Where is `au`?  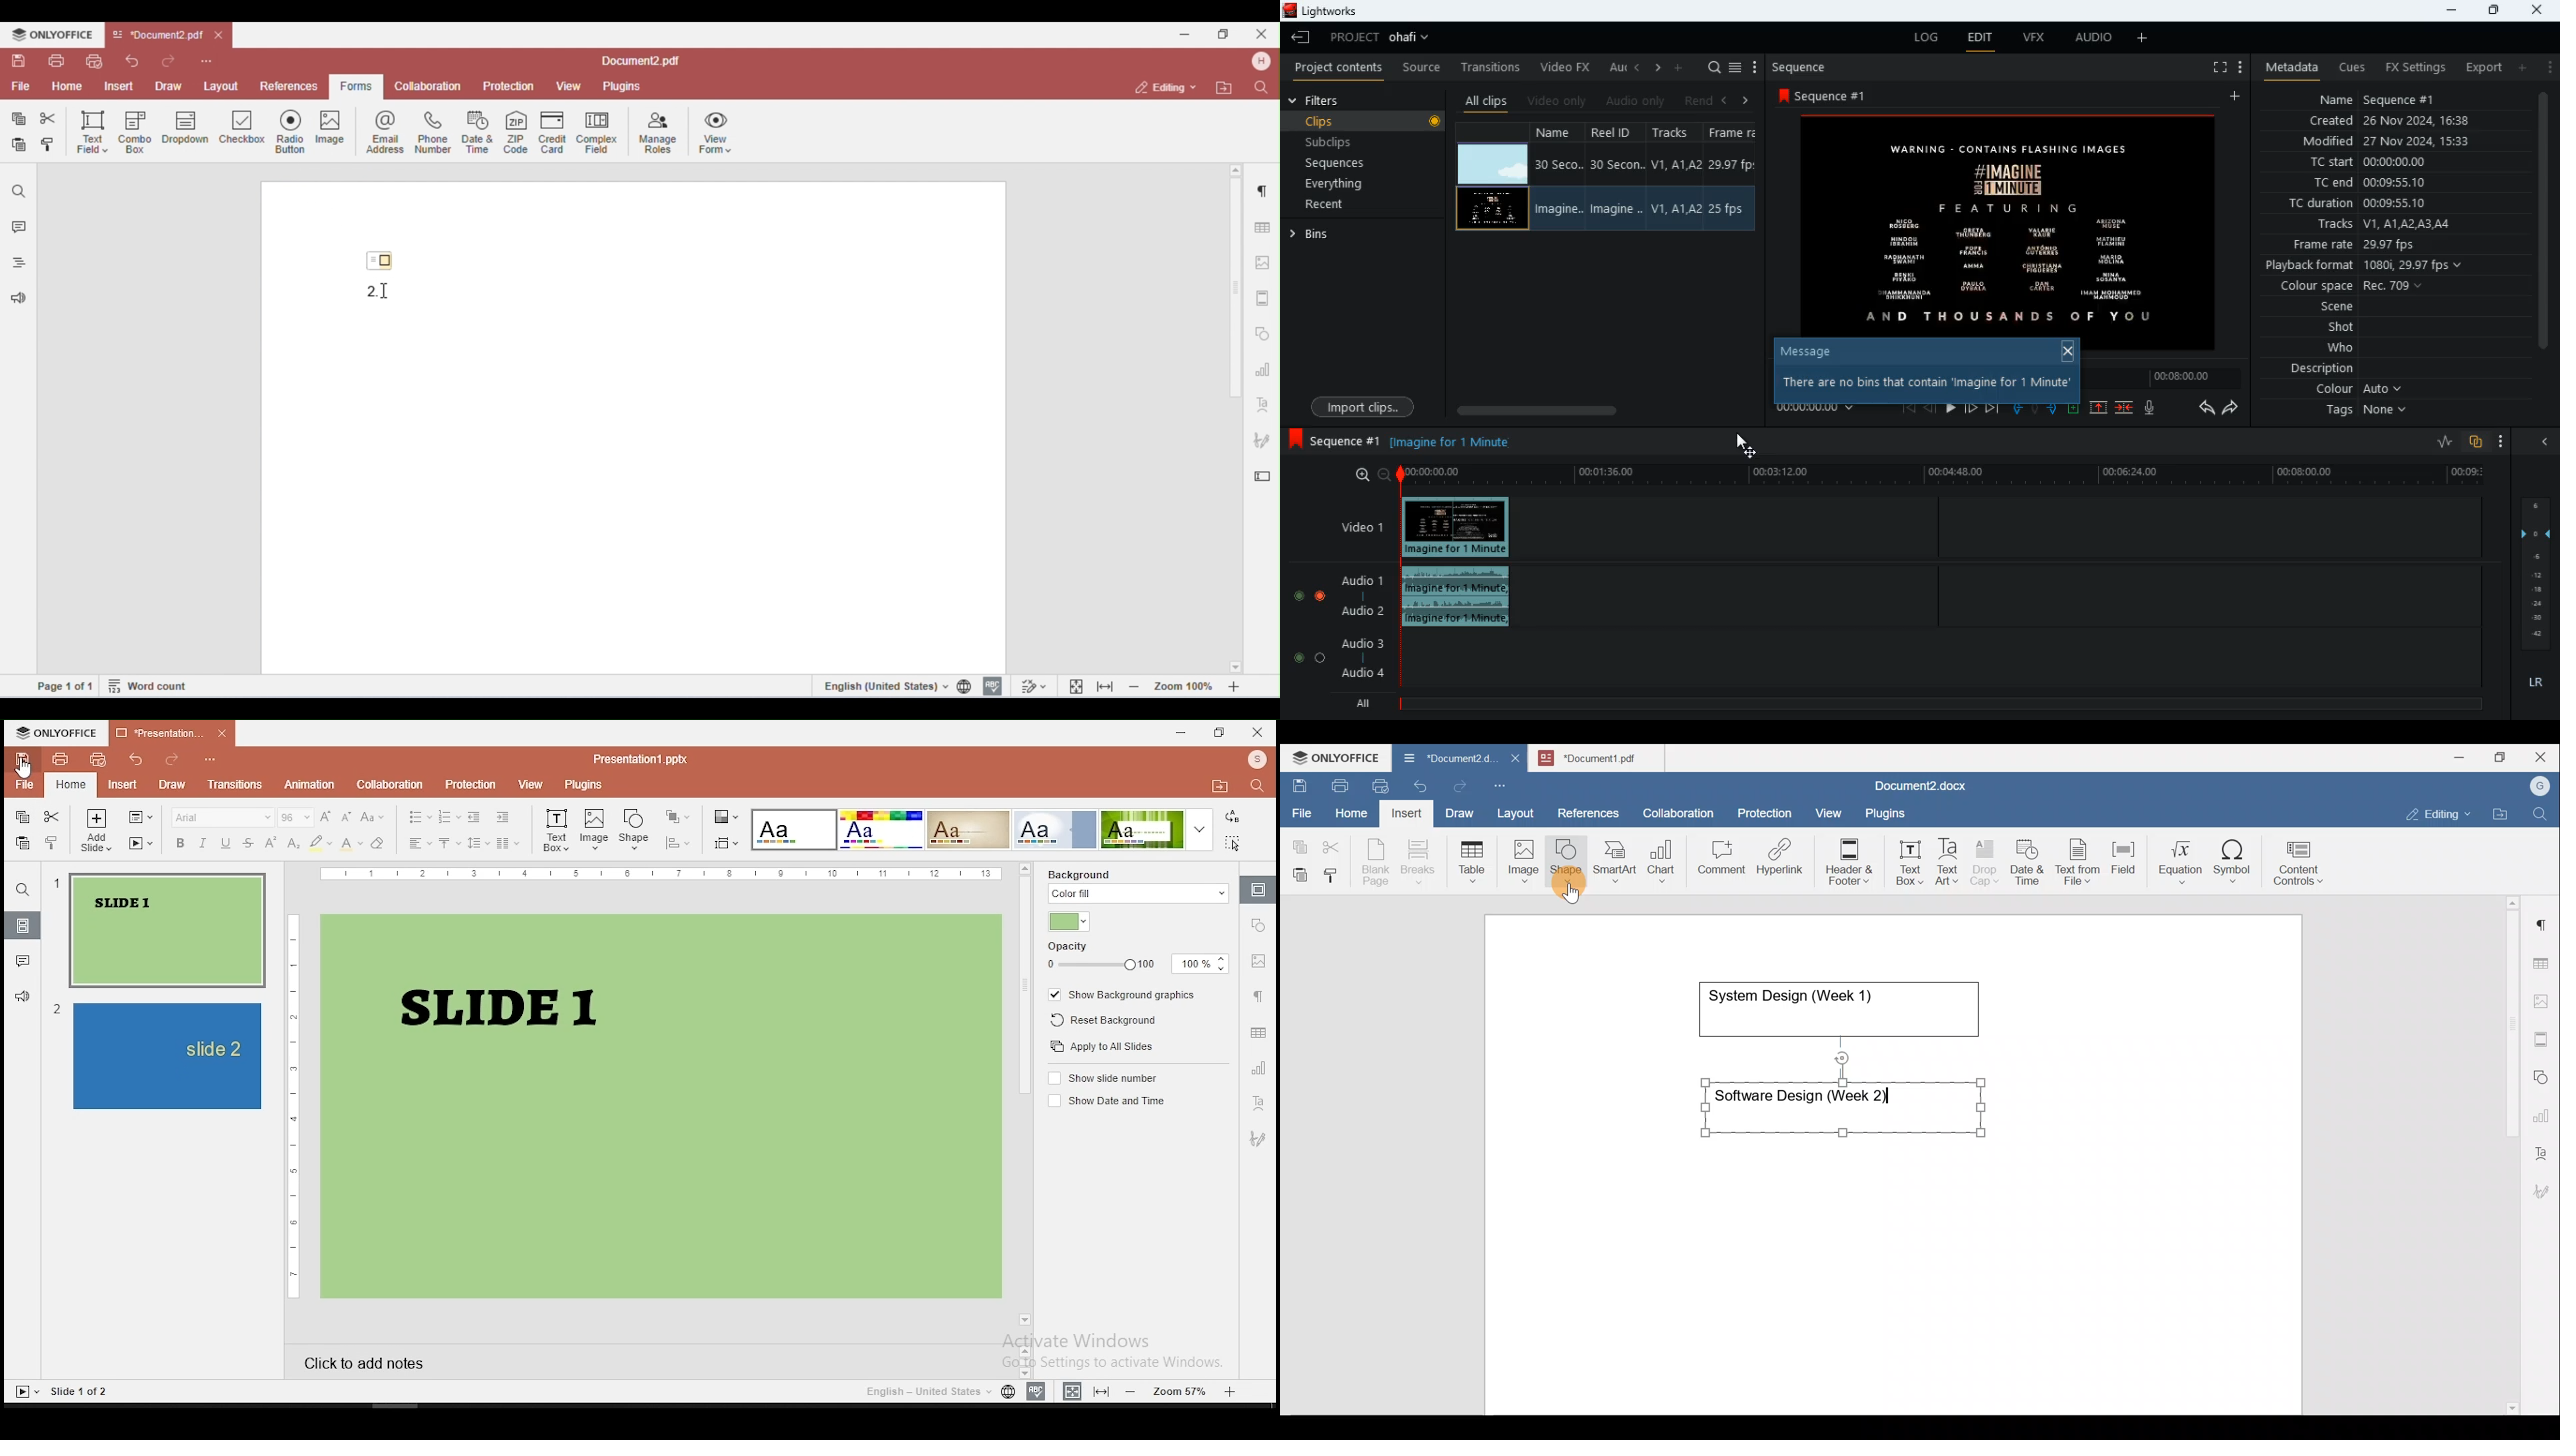 au is located at coordinates (1618, 67).